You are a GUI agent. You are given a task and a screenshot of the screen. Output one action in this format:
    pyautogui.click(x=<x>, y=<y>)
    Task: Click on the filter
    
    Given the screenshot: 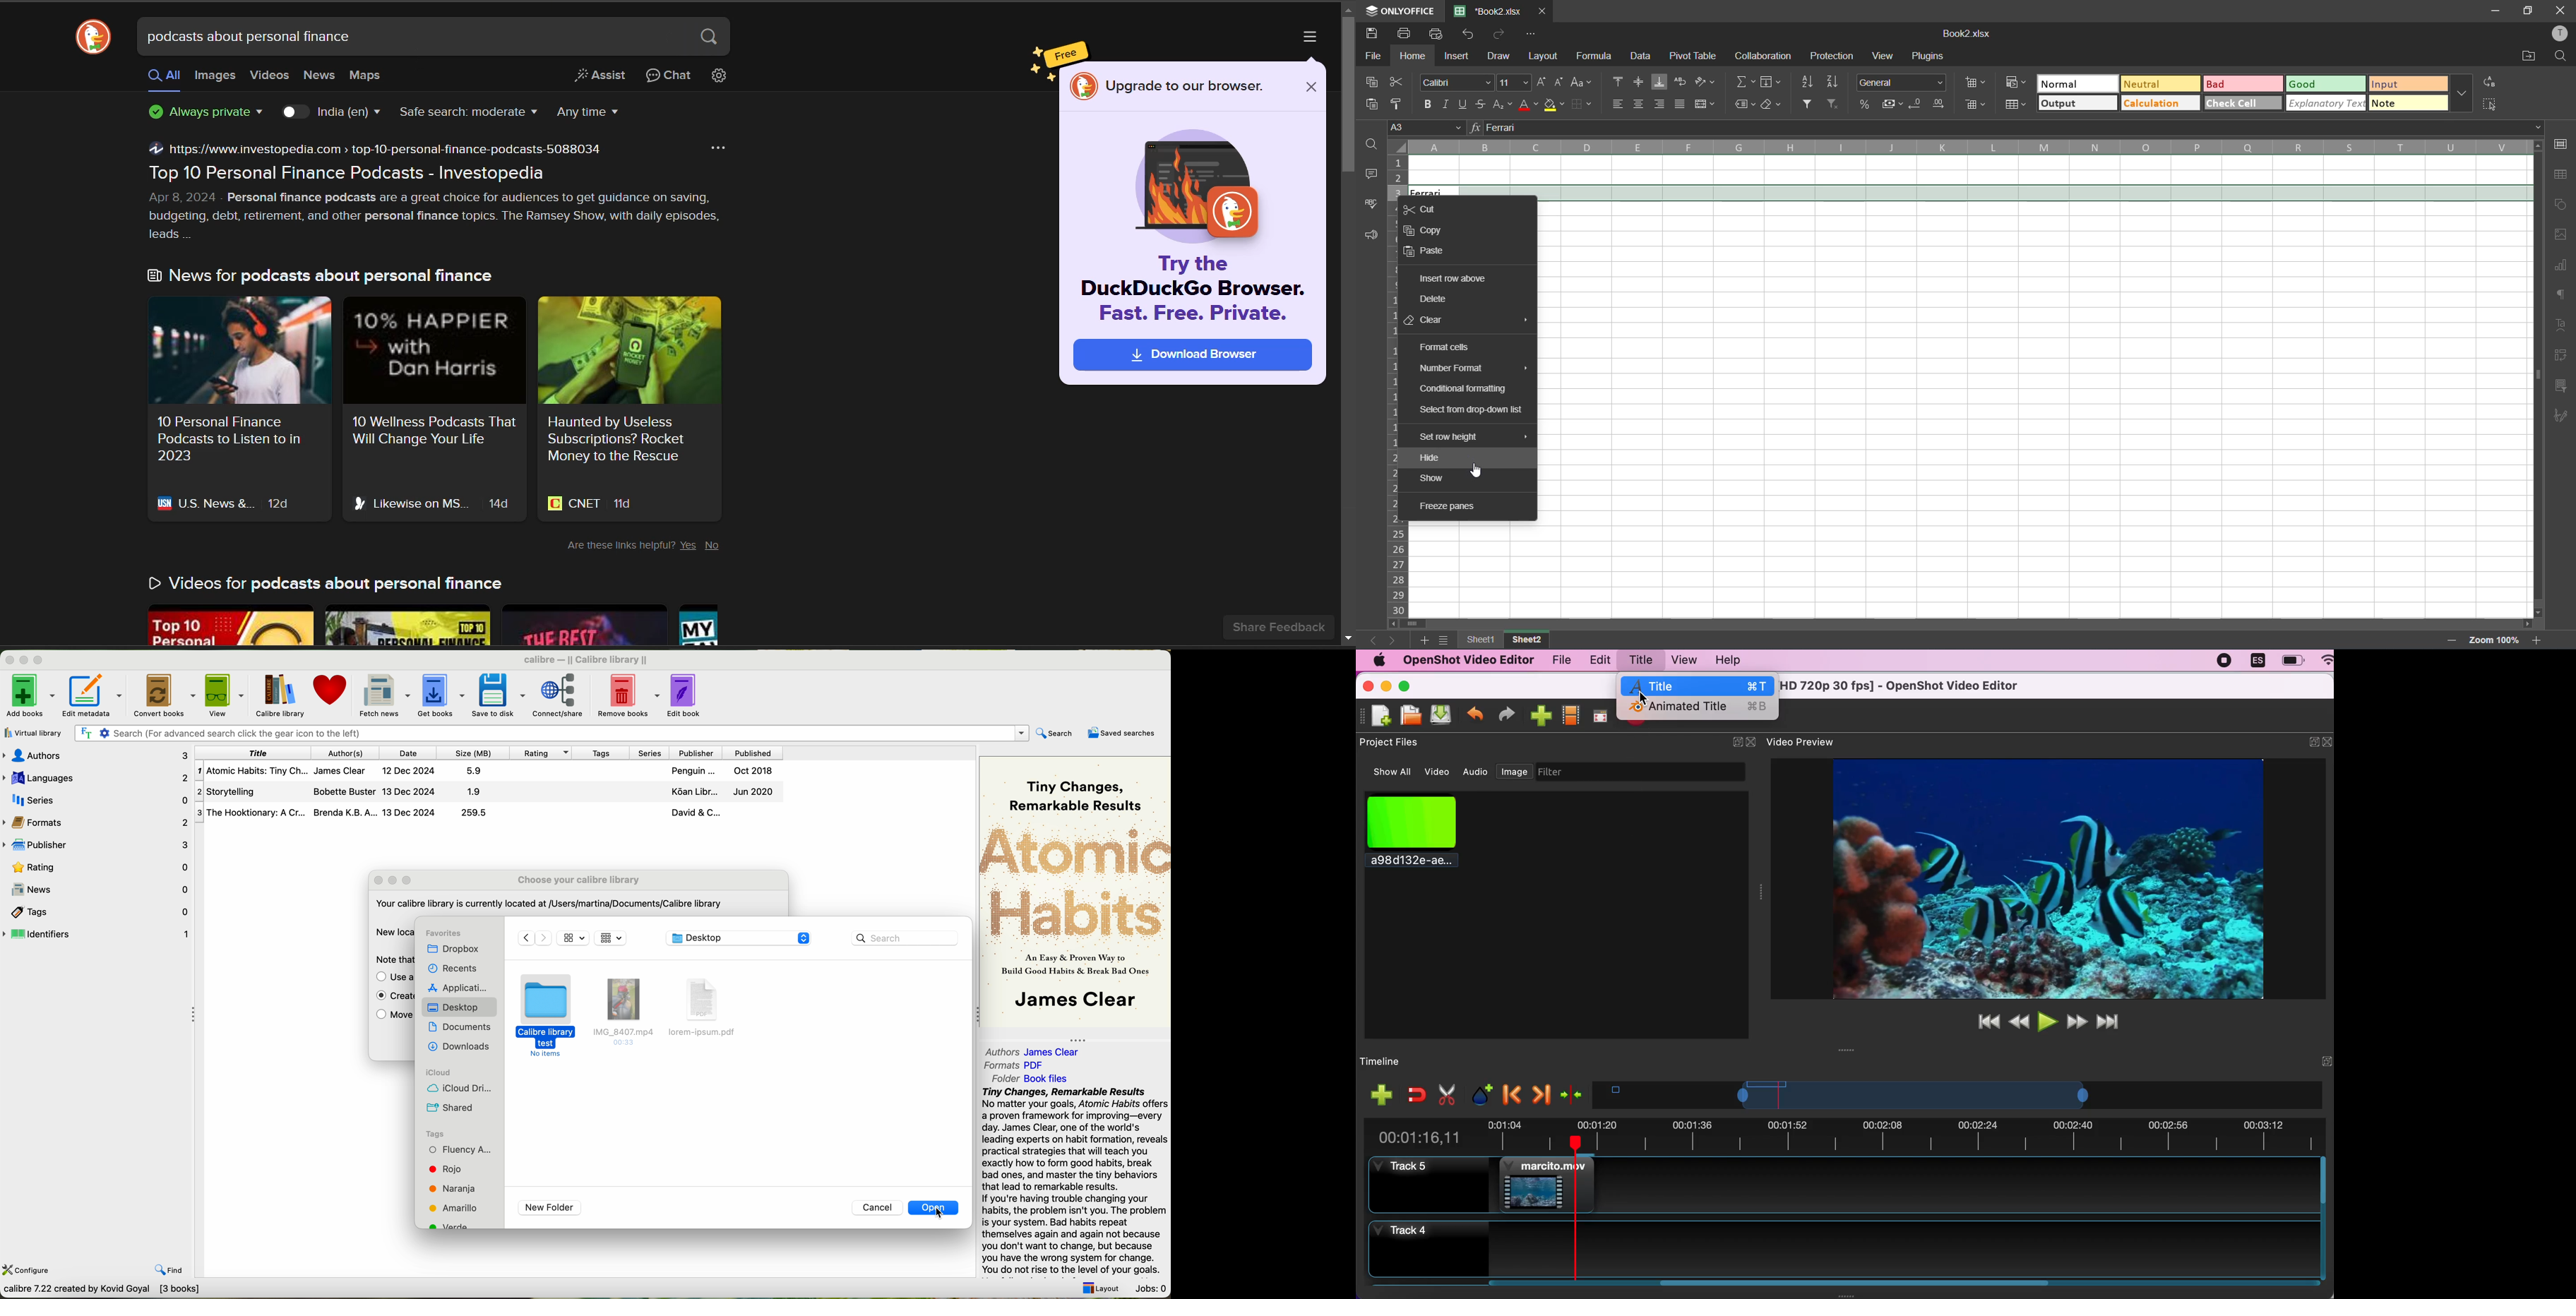 What is the action you would take?
    pyautogui.click(x=1809, y=103)
    